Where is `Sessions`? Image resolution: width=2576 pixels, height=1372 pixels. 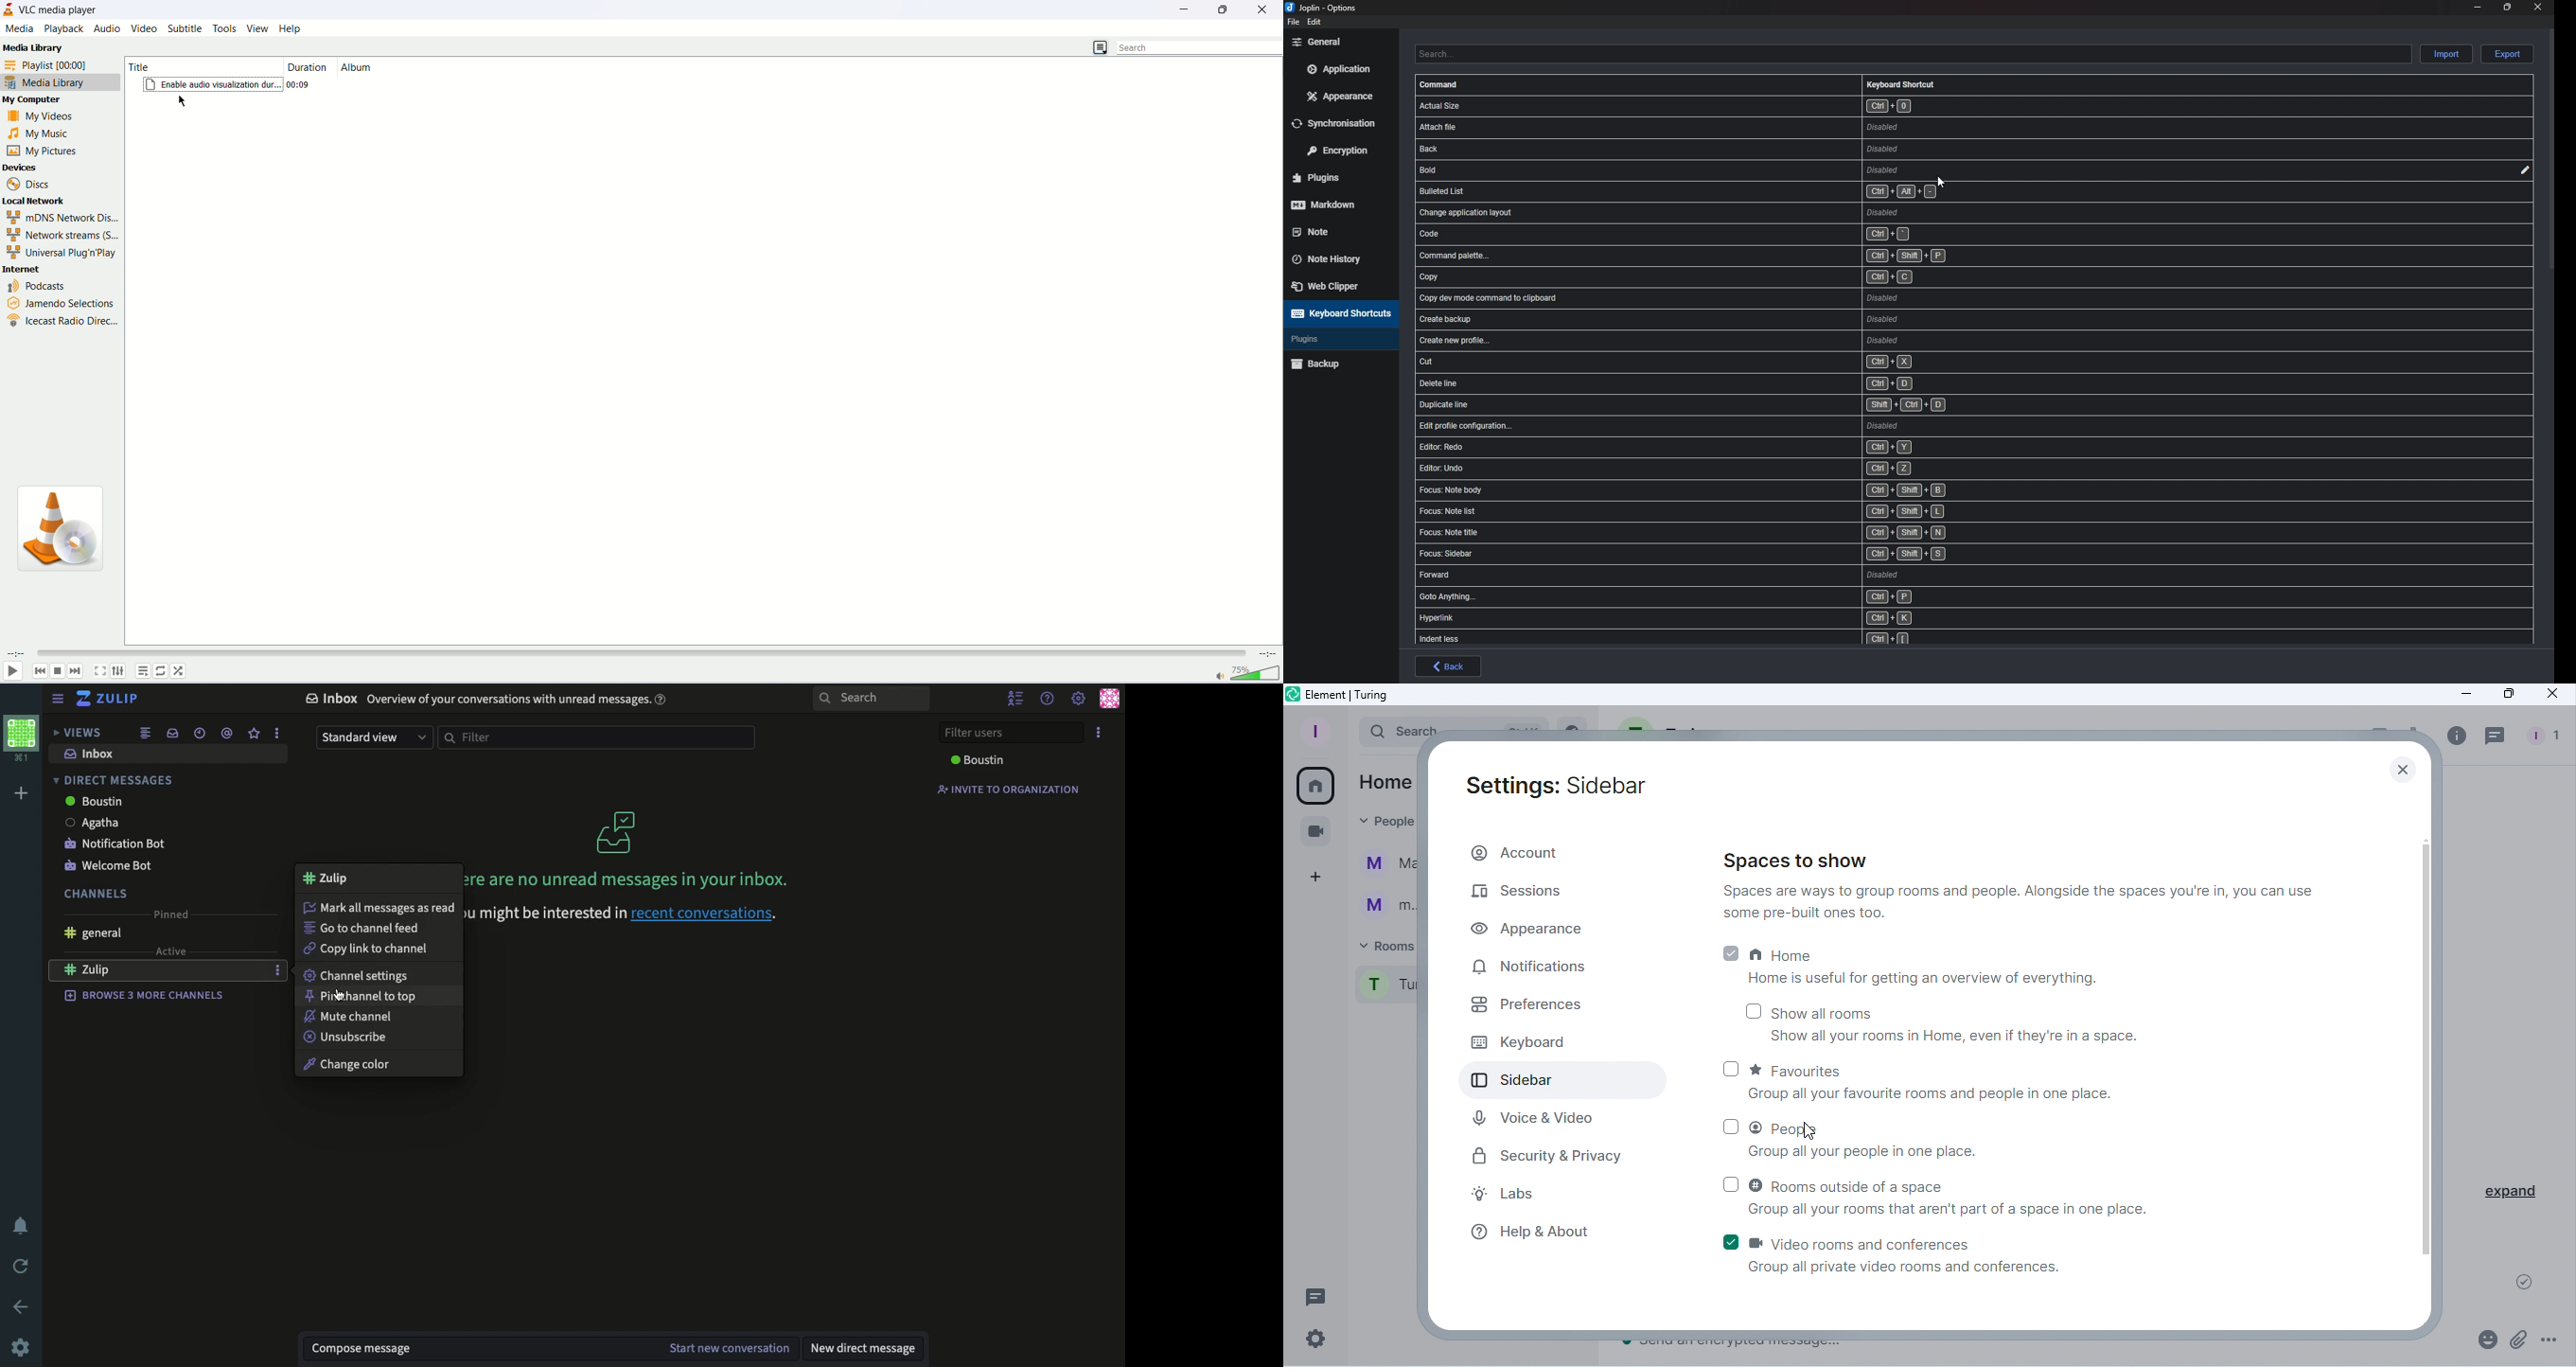
Sessions is located at coordinates (1515, 887).